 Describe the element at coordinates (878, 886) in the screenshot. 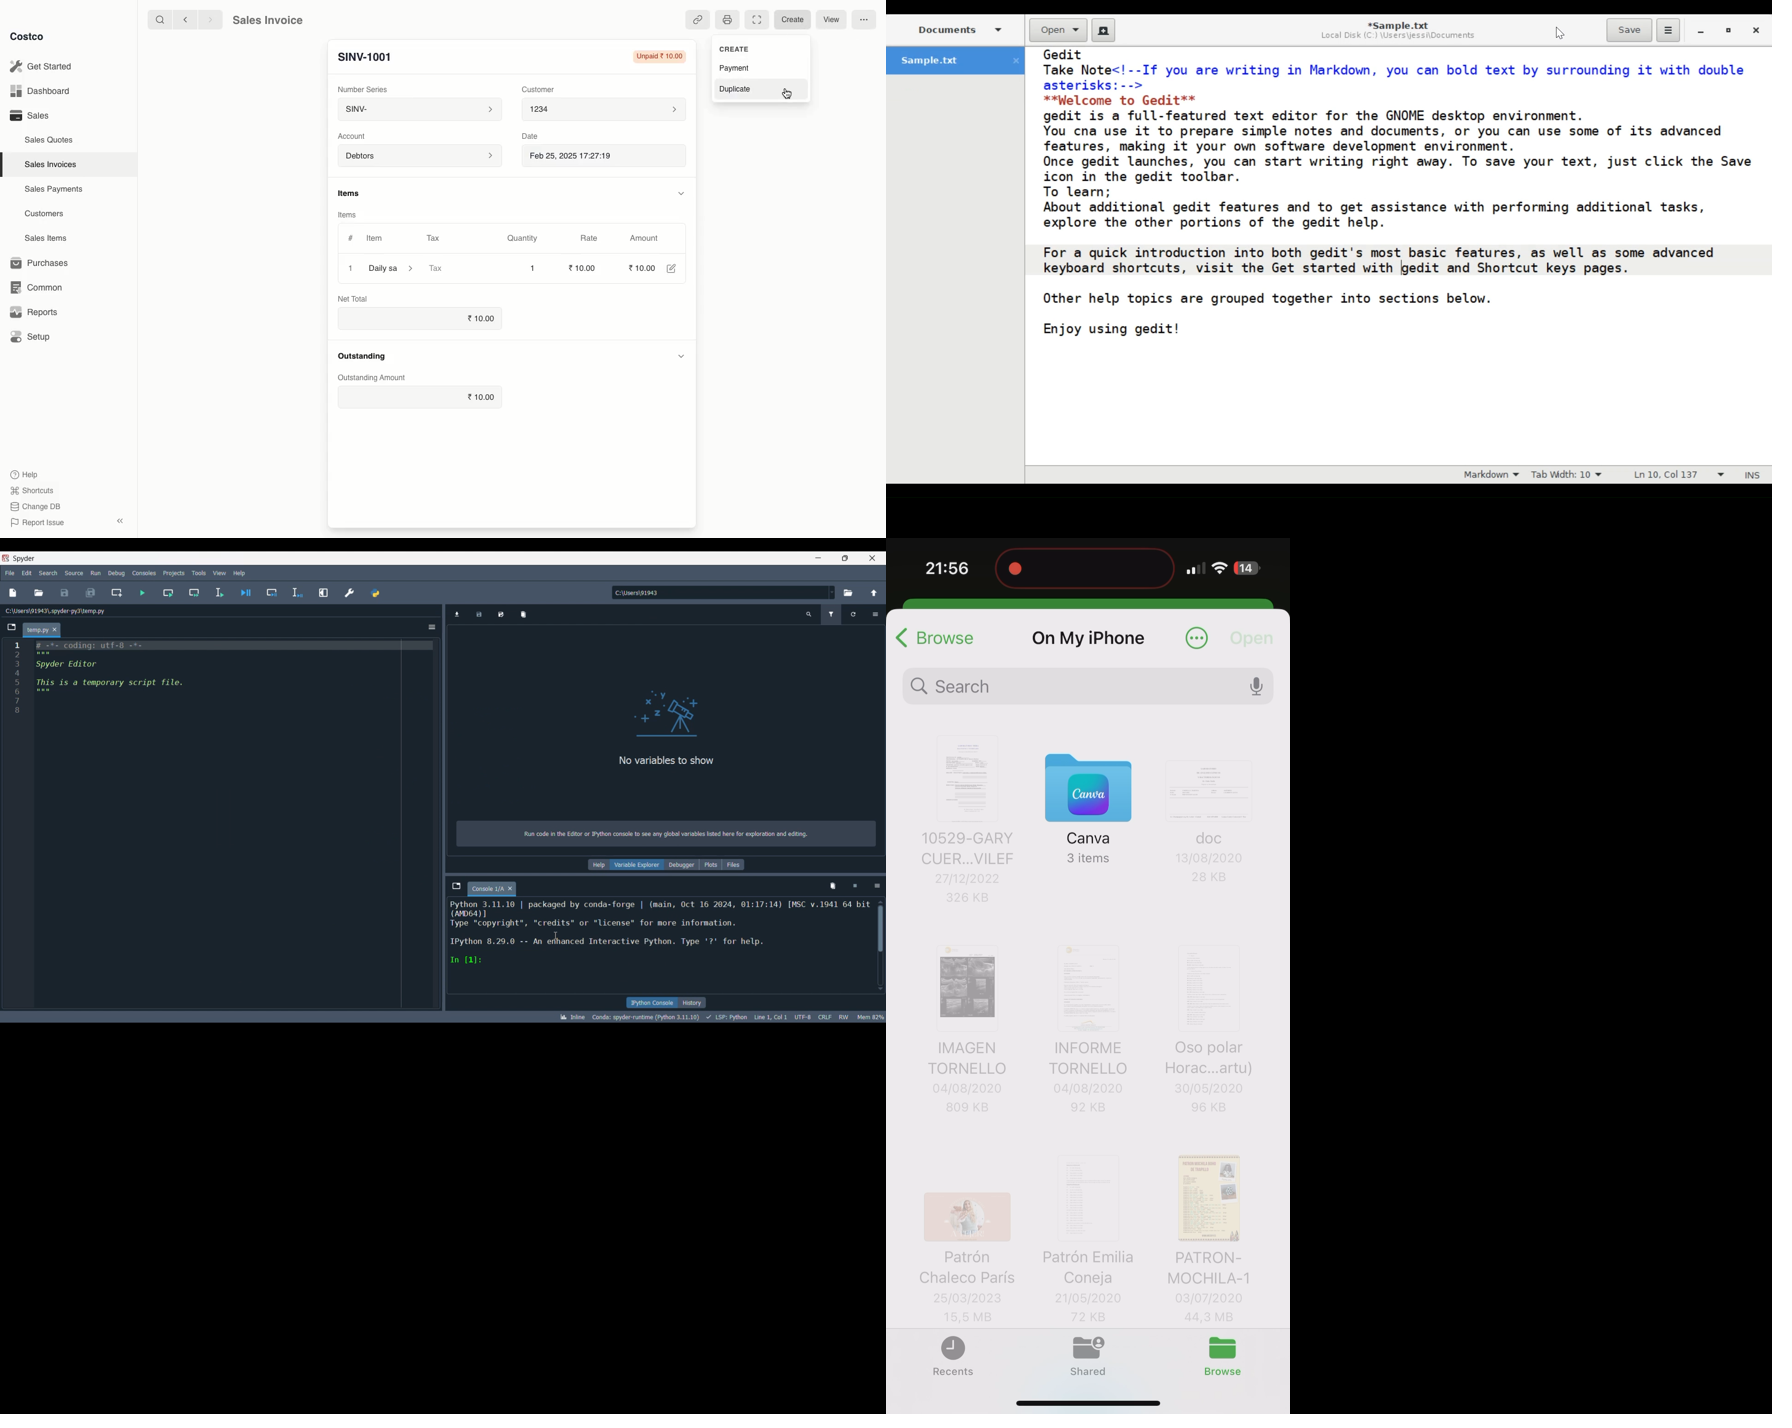

I see `Options` at that location.